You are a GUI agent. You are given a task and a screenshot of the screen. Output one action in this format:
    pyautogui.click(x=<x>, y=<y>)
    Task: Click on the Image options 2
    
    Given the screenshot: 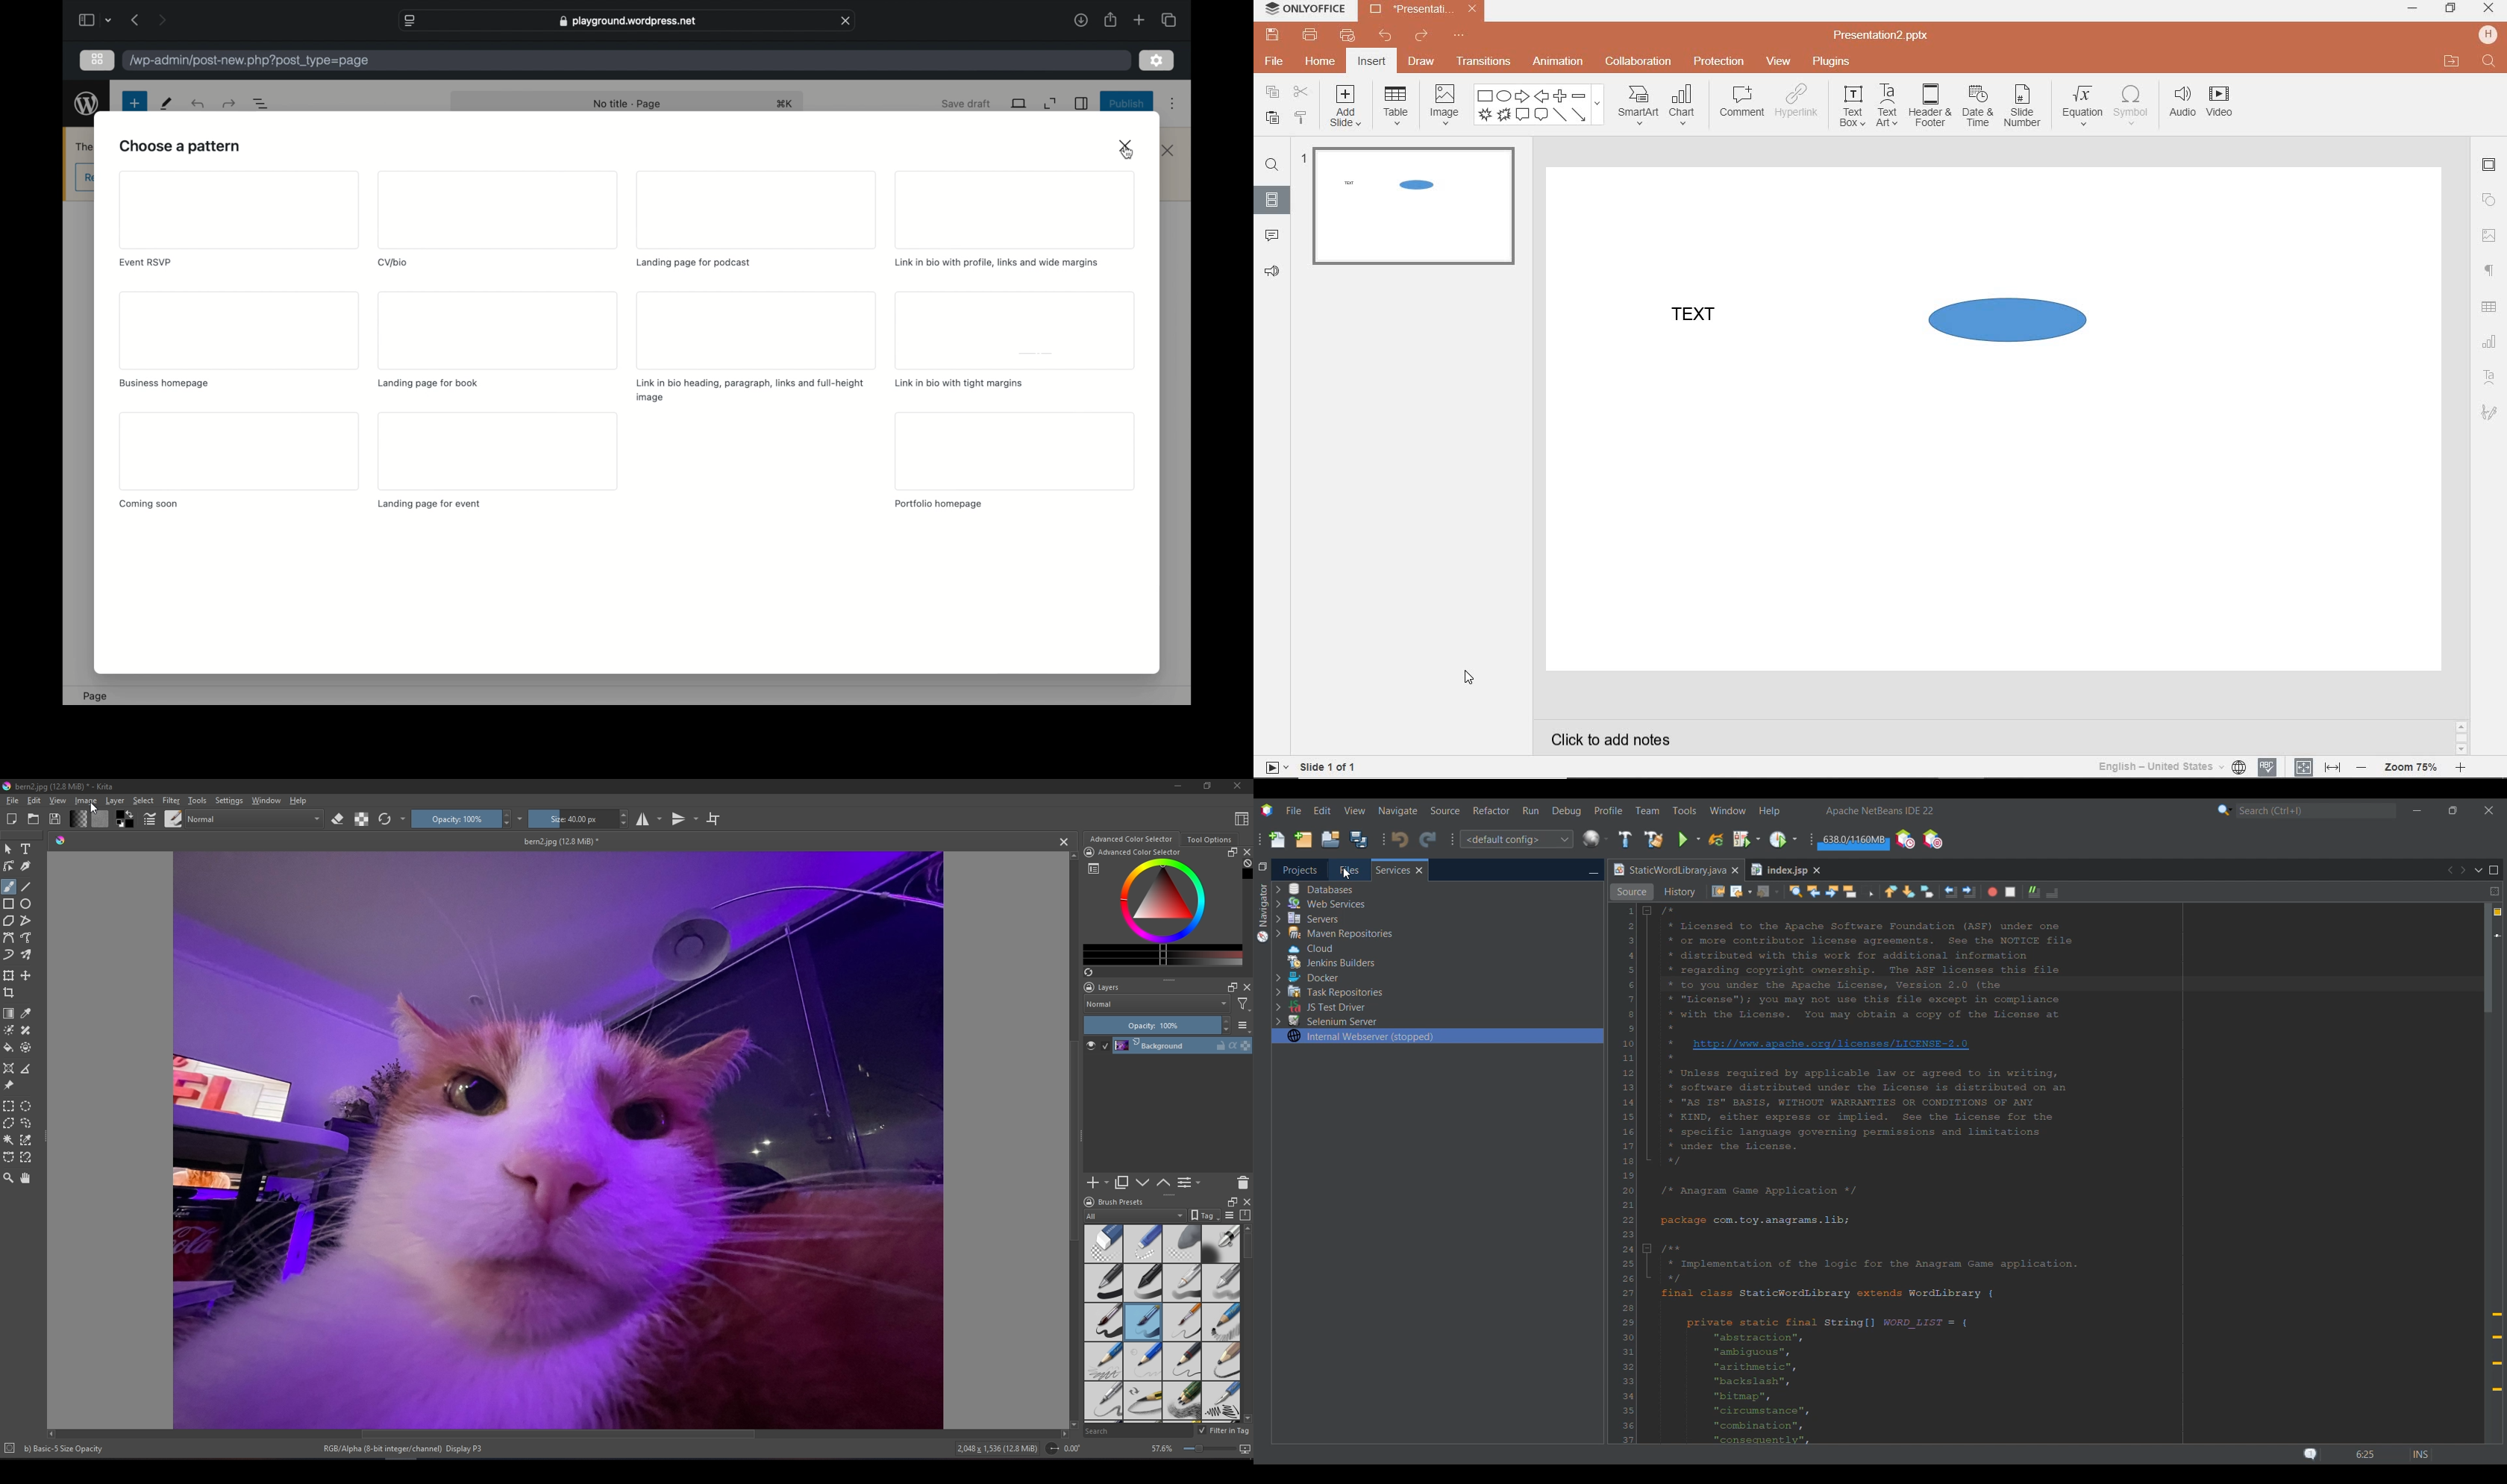 What is the action you would take?
    pyautogui.click(x=522, y=818)
    